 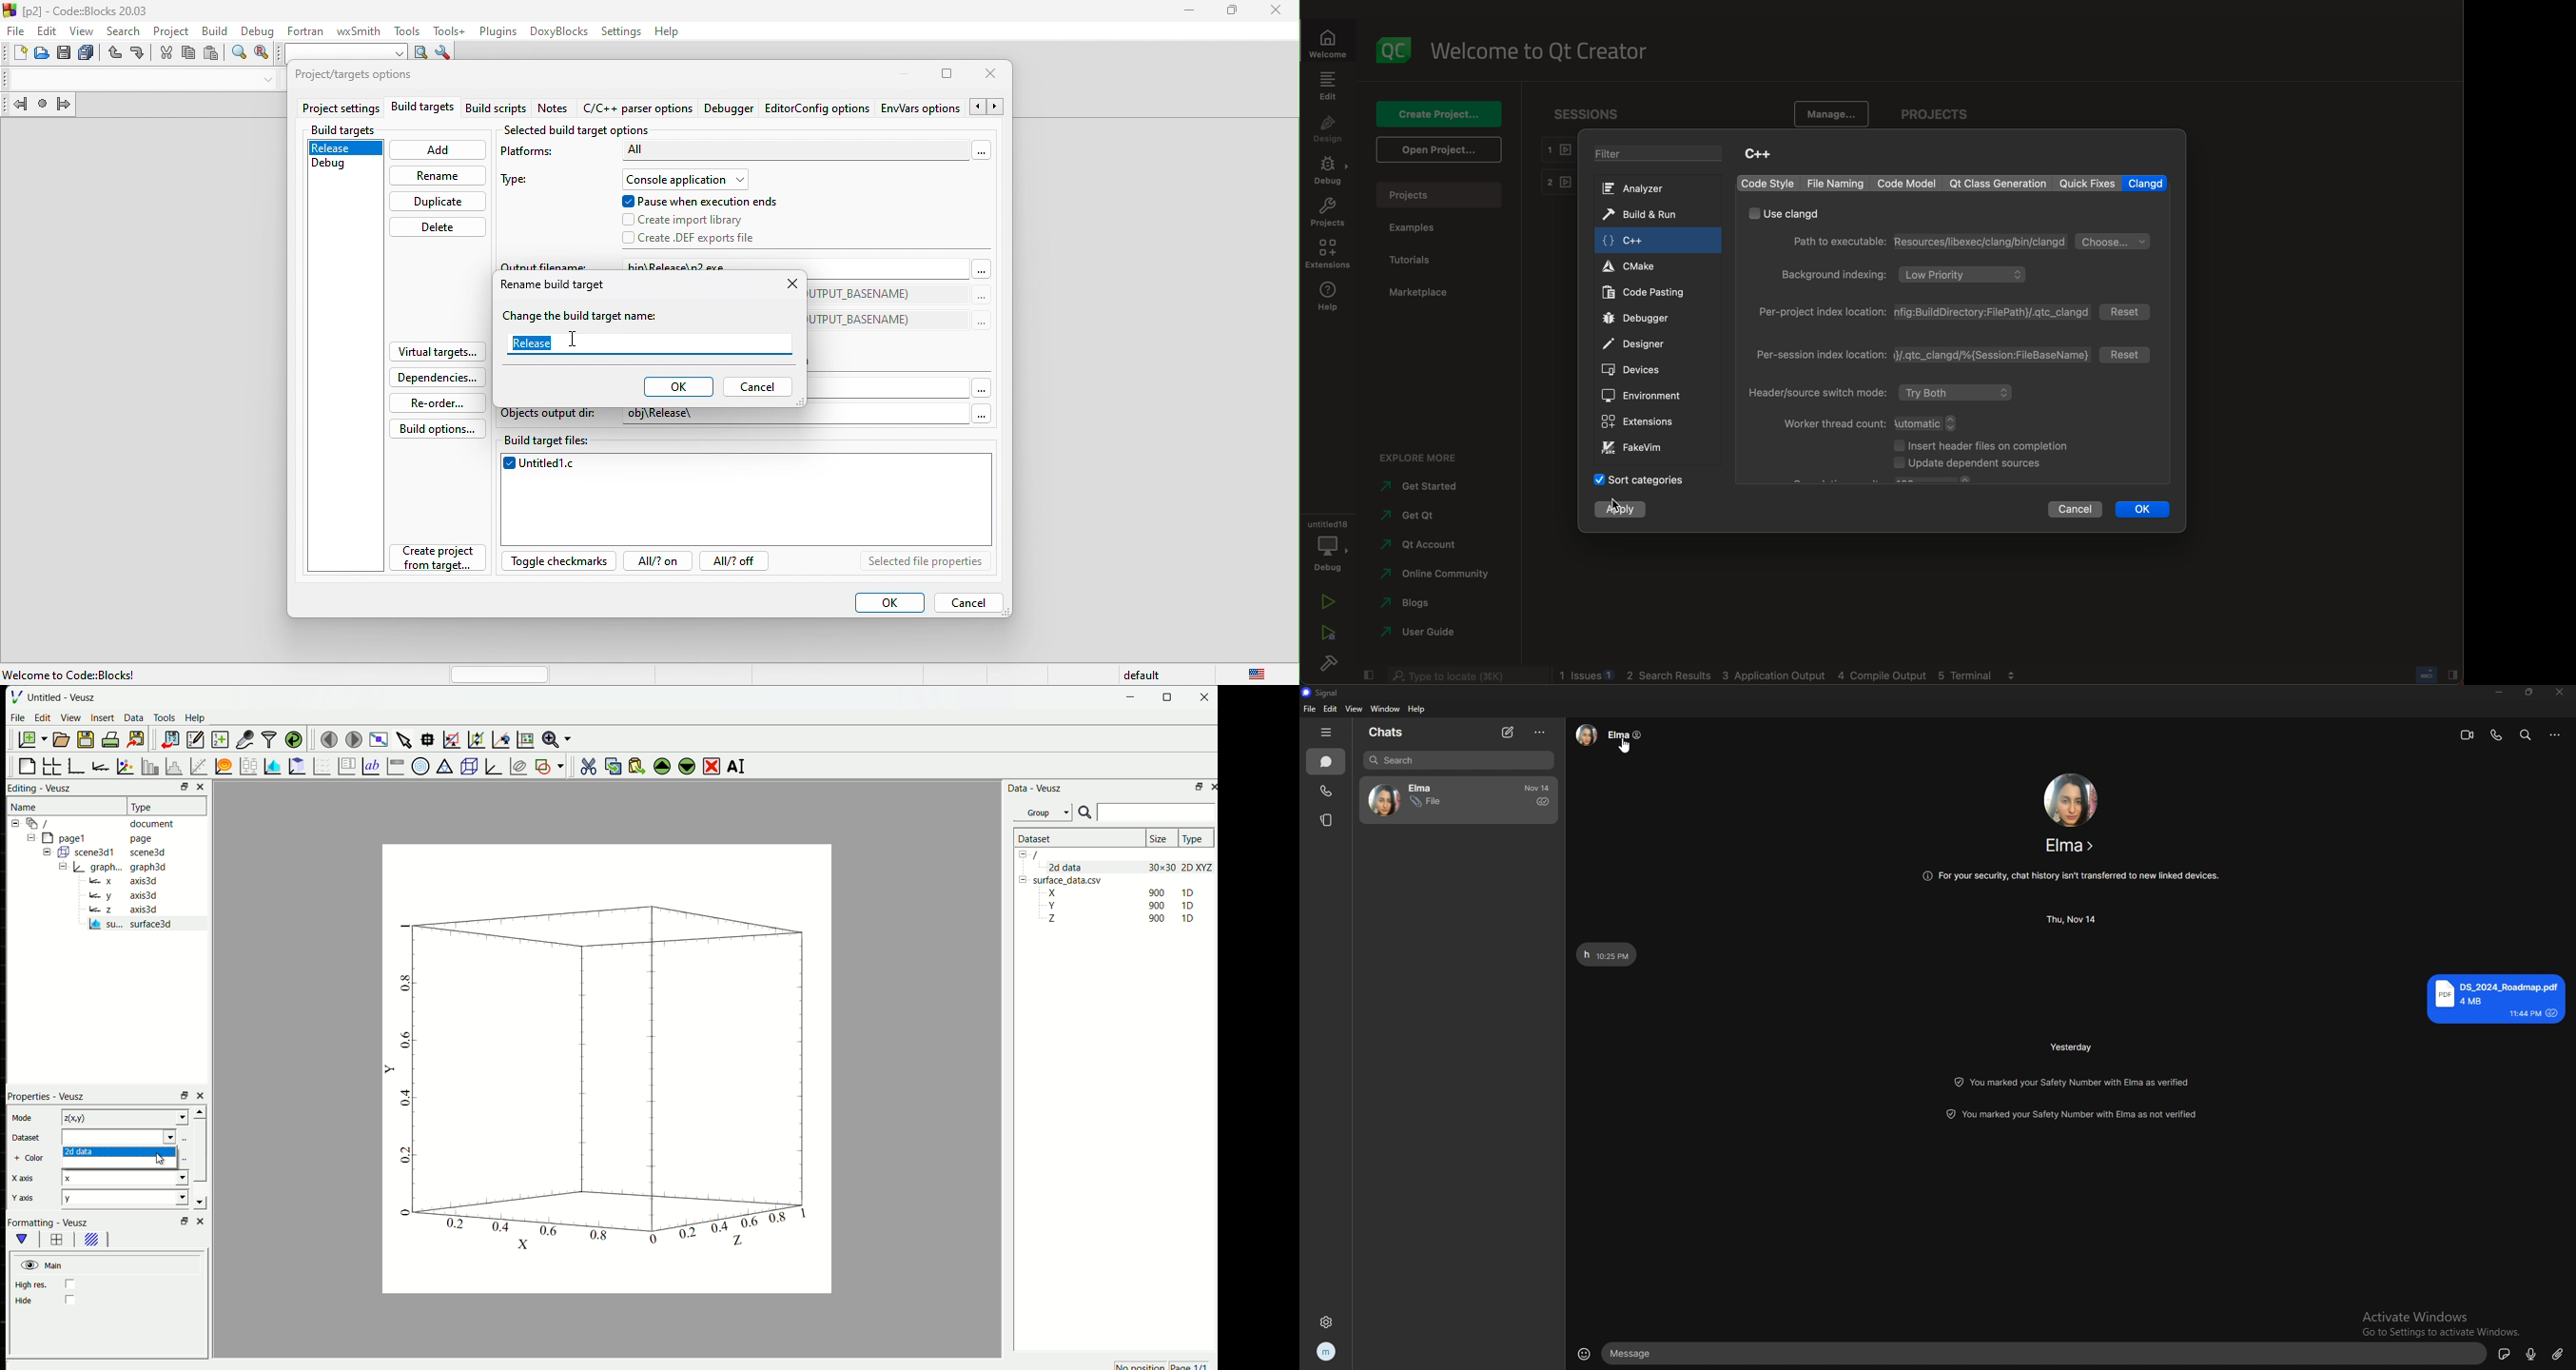 I want to click on Main, so click(x=42, y=1266).